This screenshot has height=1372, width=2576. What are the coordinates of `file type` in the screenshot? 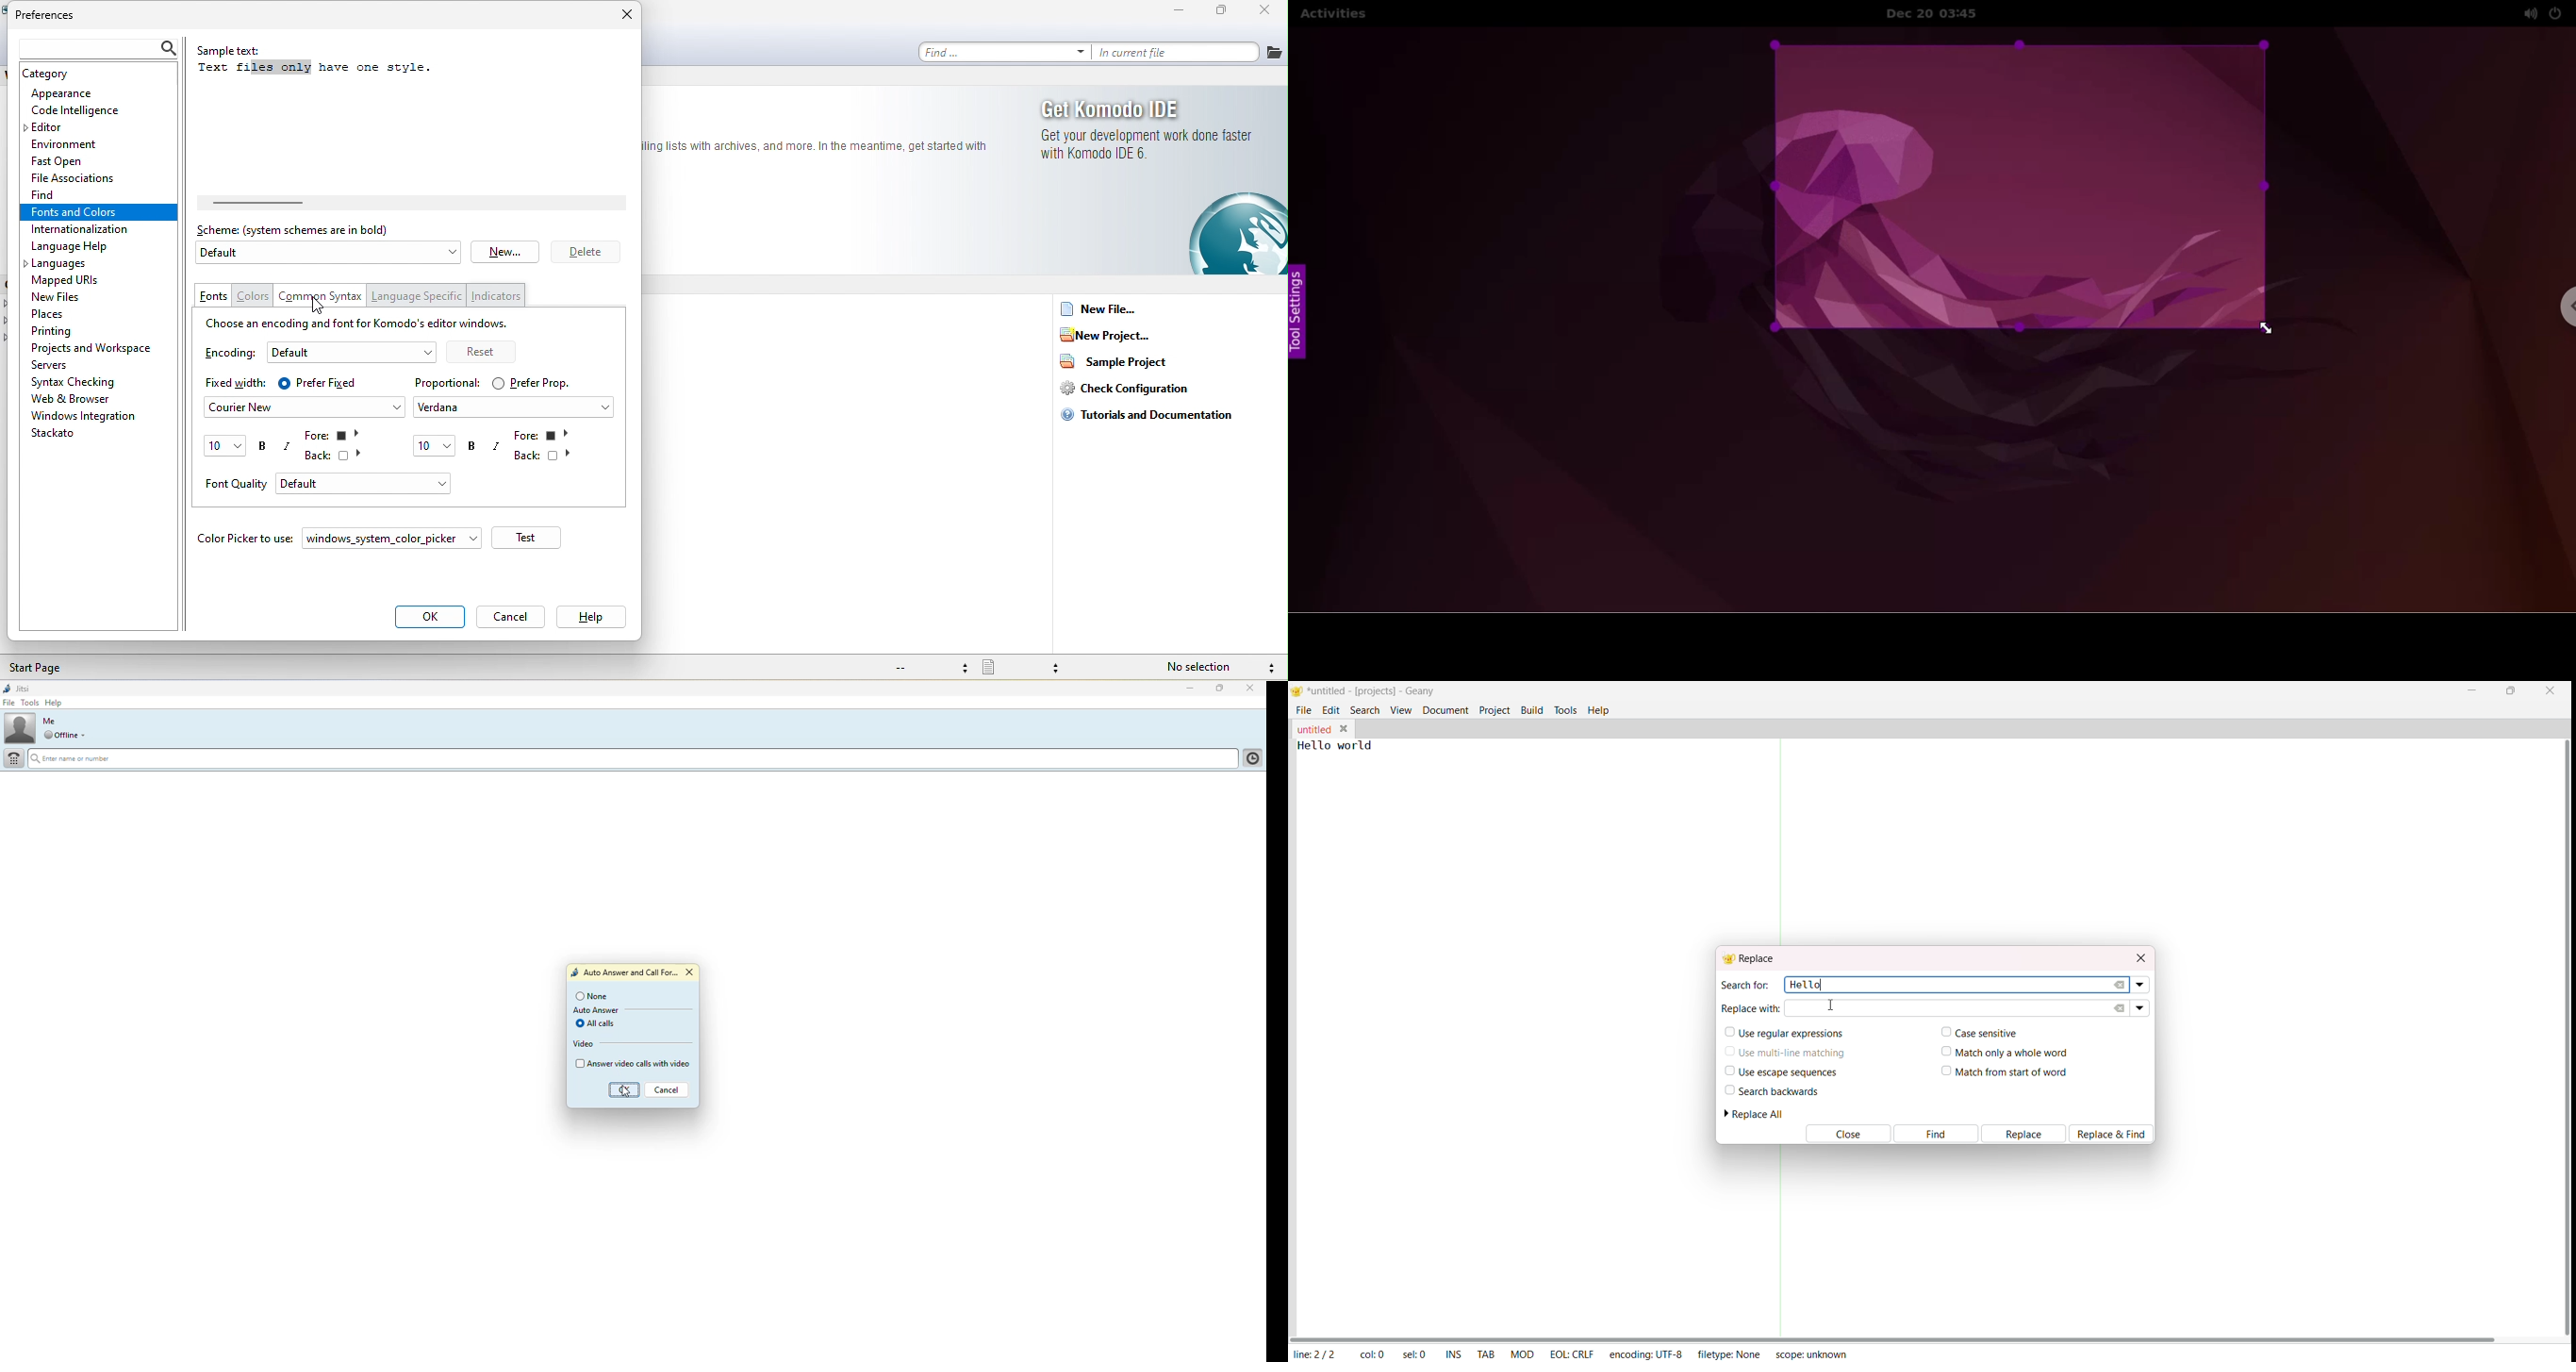 It's located at (1030, 667).